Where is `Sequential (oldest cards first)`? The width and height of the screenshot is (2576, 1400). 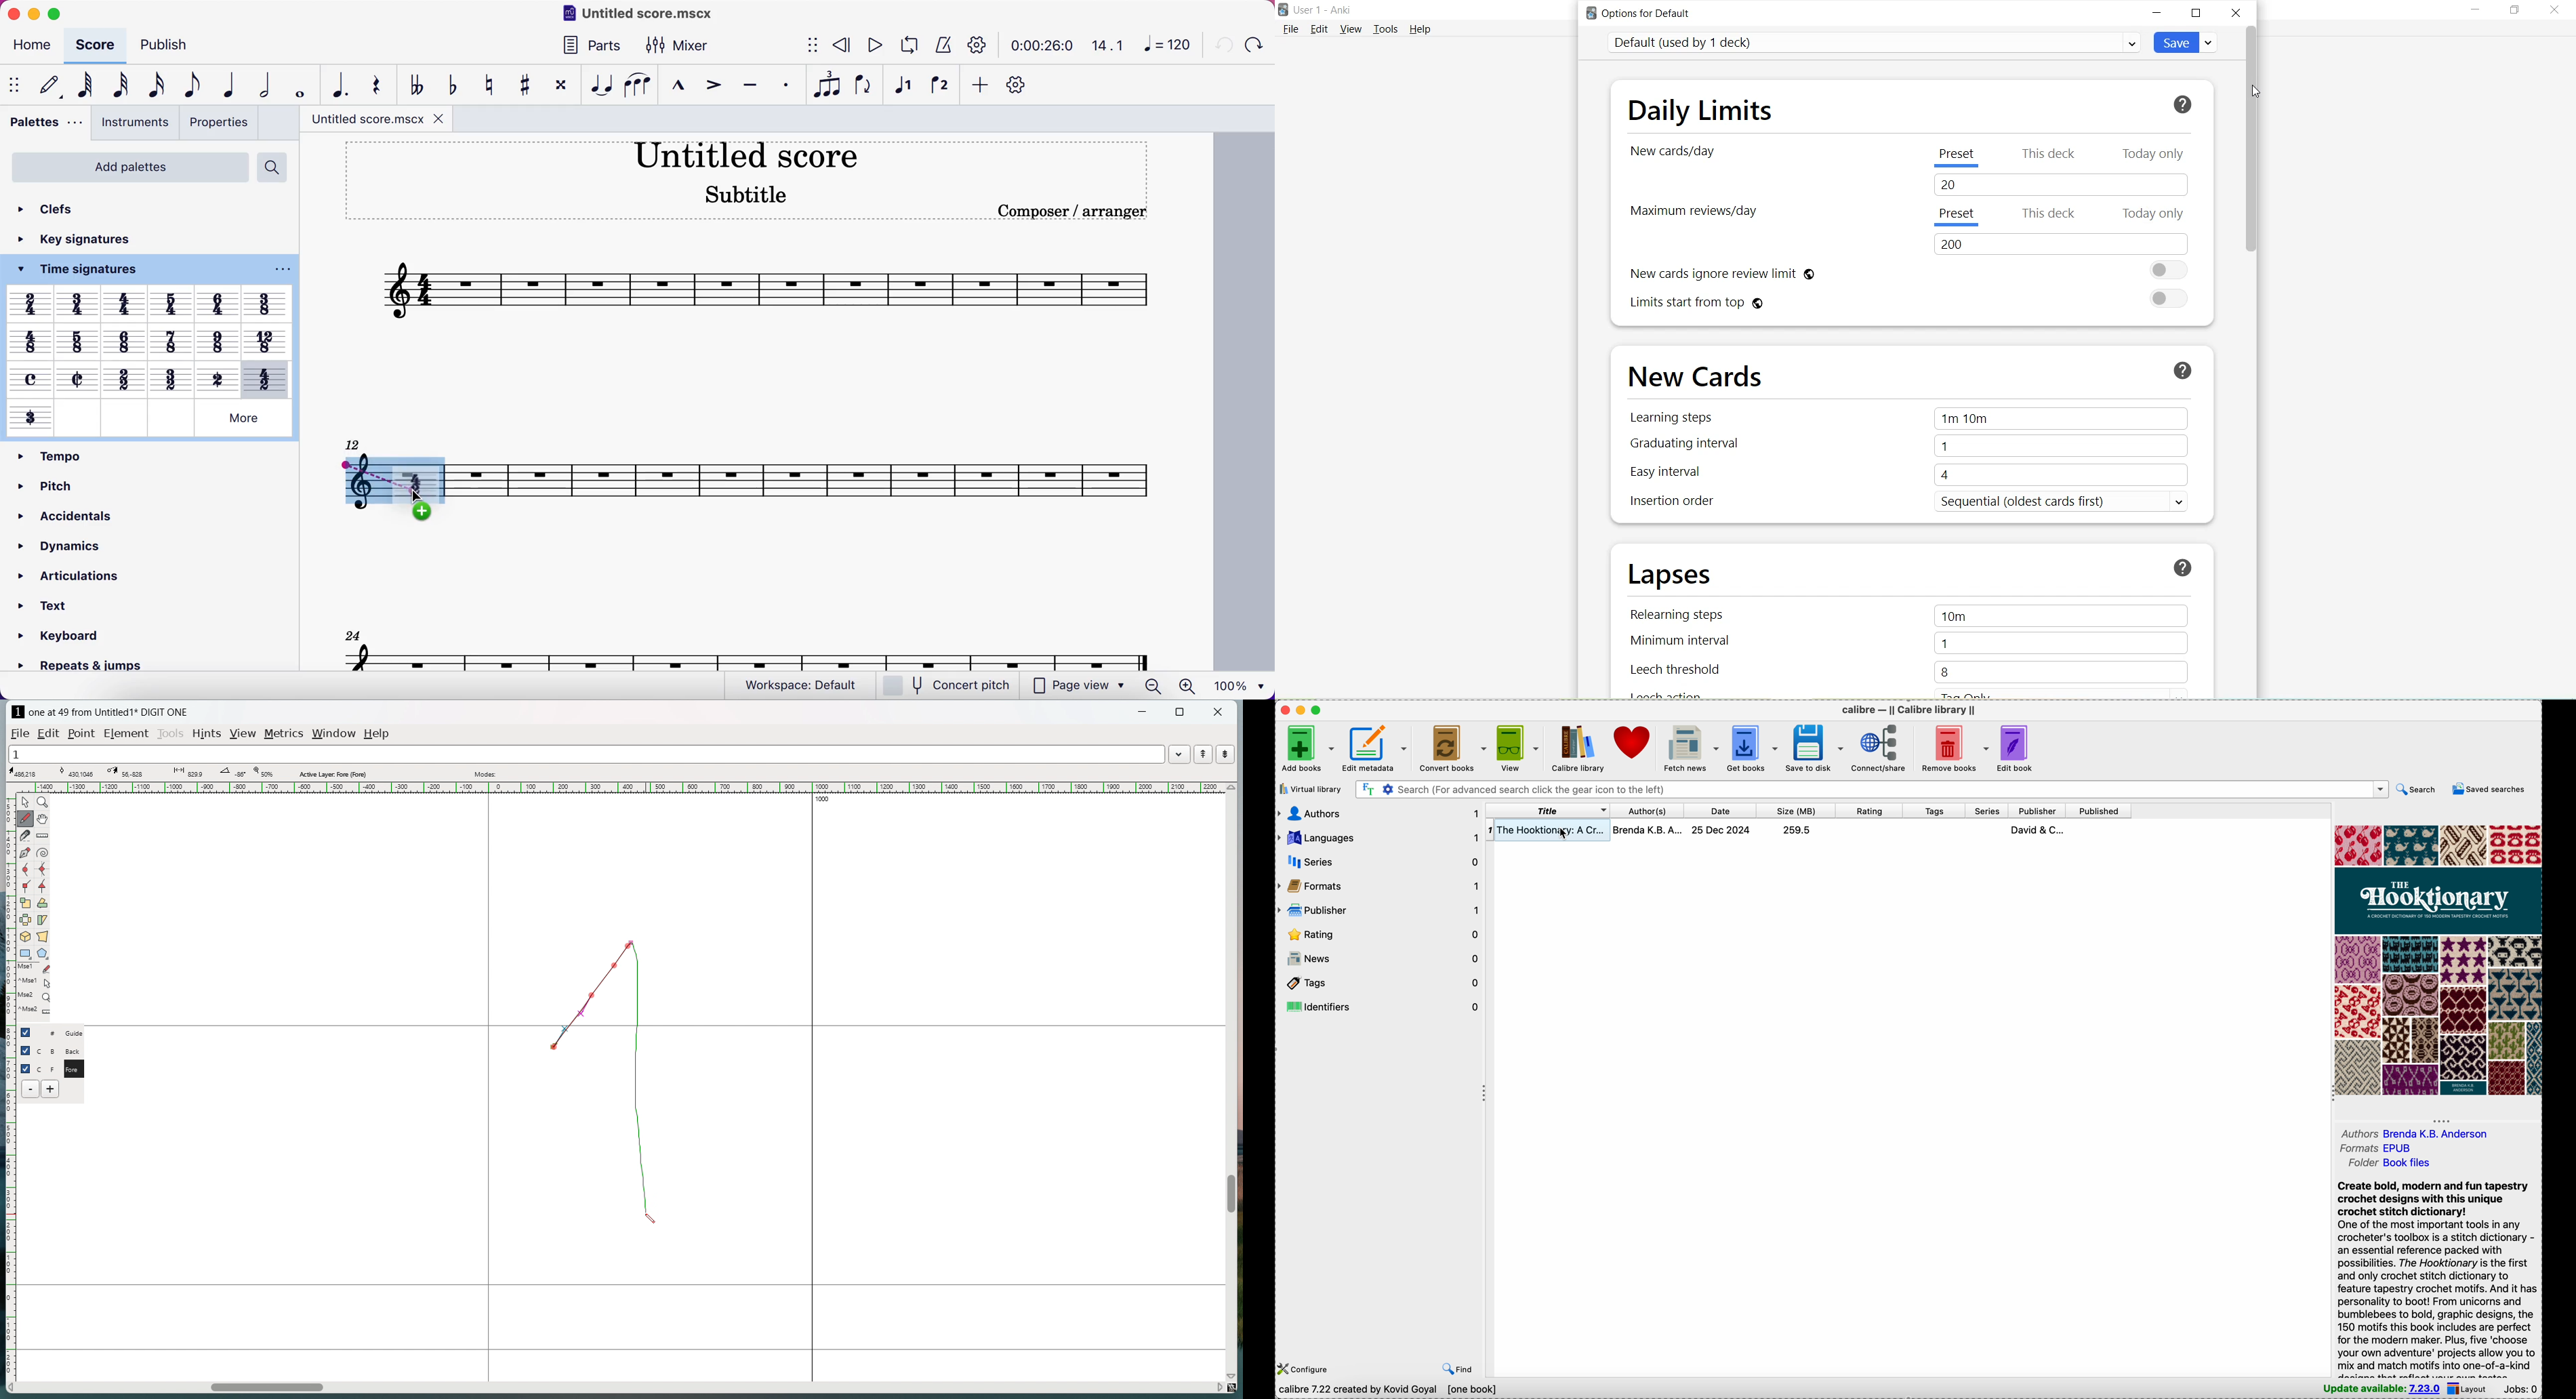
Sequential (oldest cards first) is located at coordinates (2057, 503).